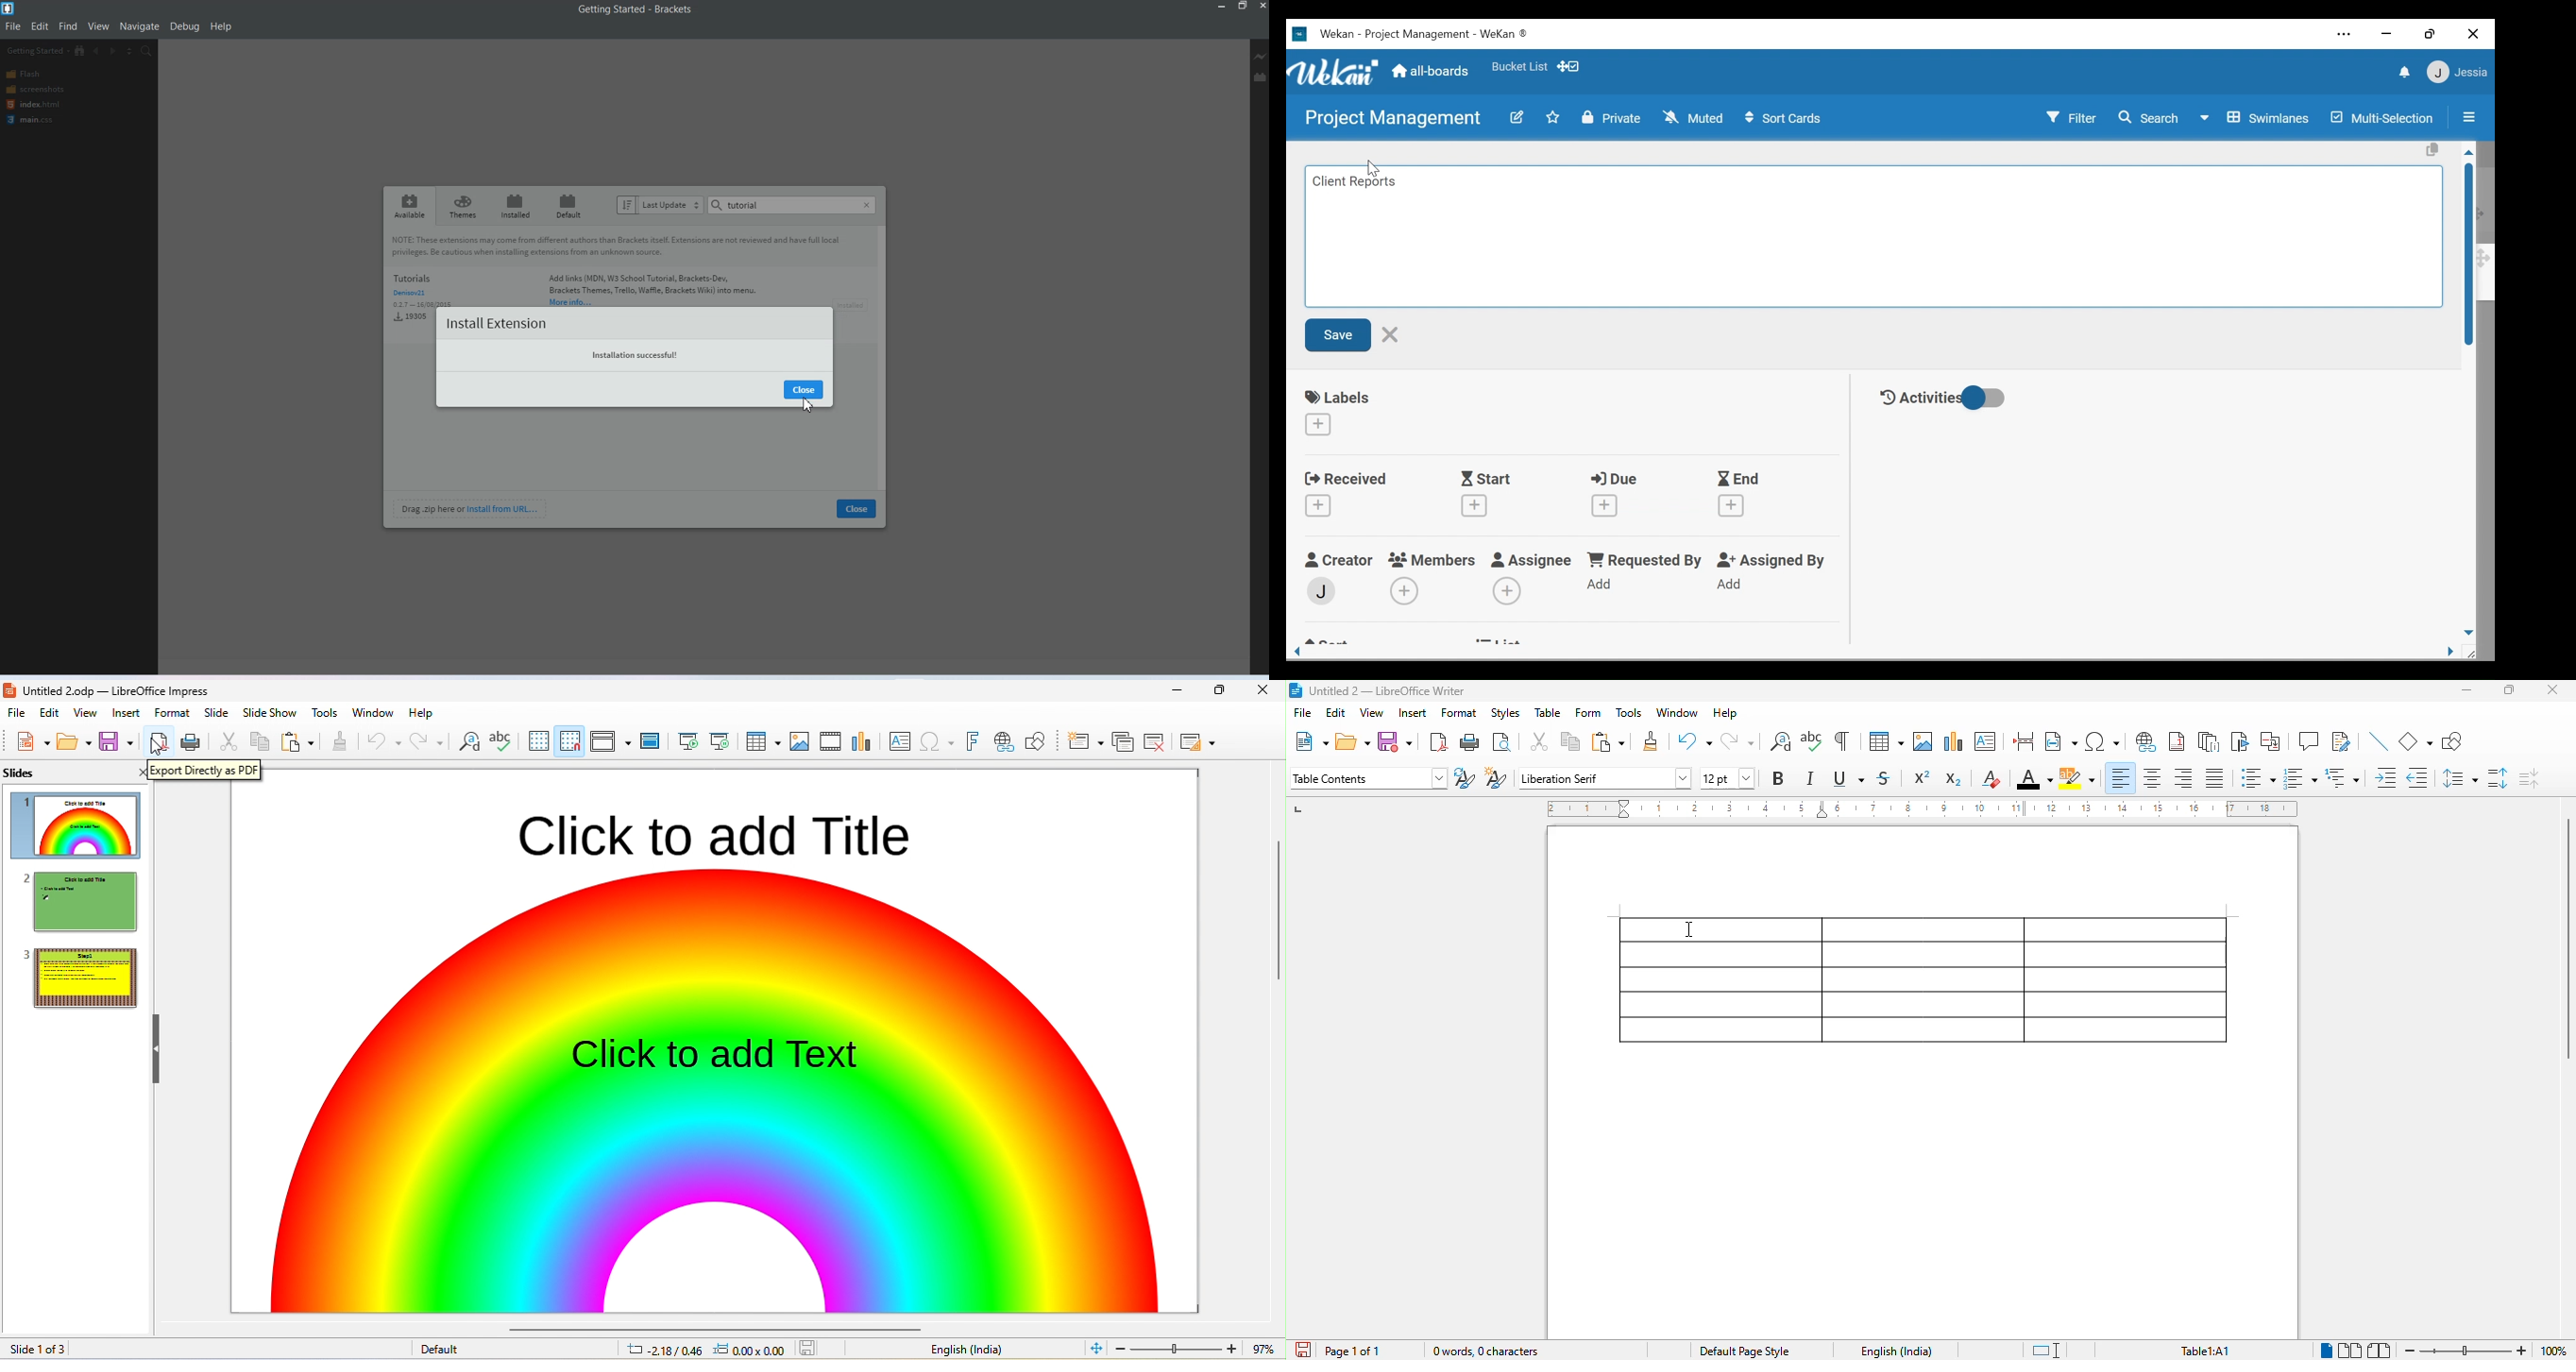  What do you see at coordinates (1387, 691) in the screenshot?
I see `title` at bounding box center [1387, 691].